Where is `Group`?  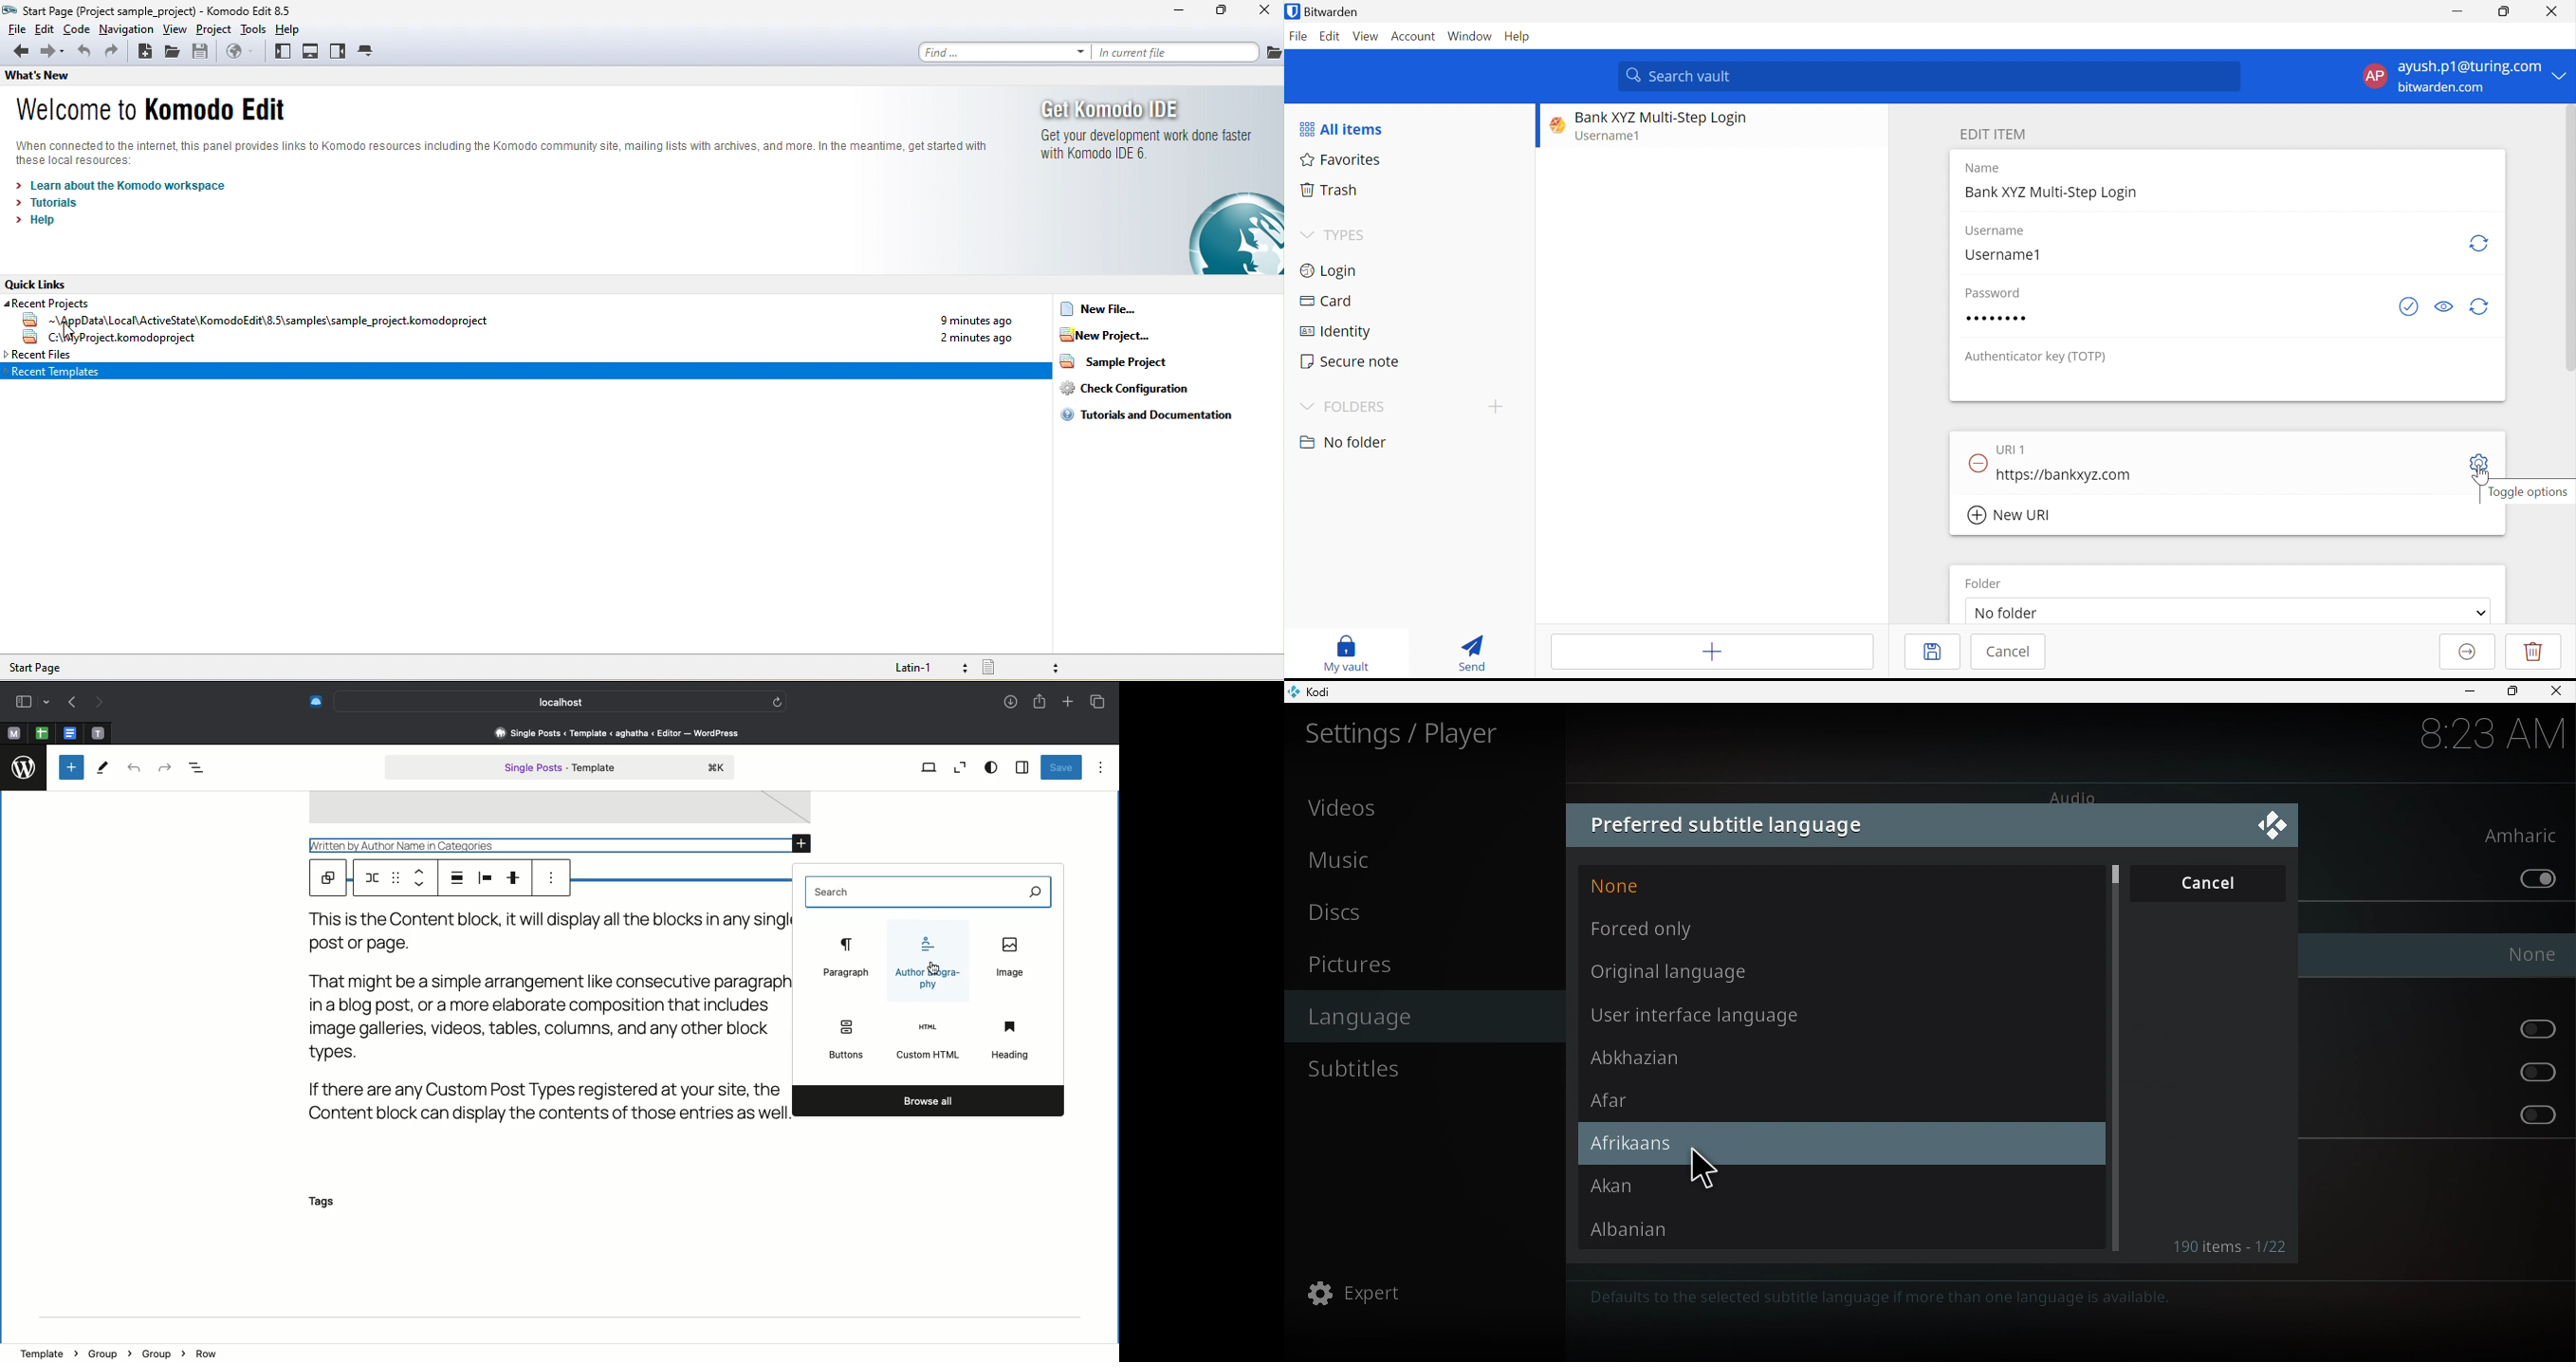
Group is located at coordinates (161, 1353).